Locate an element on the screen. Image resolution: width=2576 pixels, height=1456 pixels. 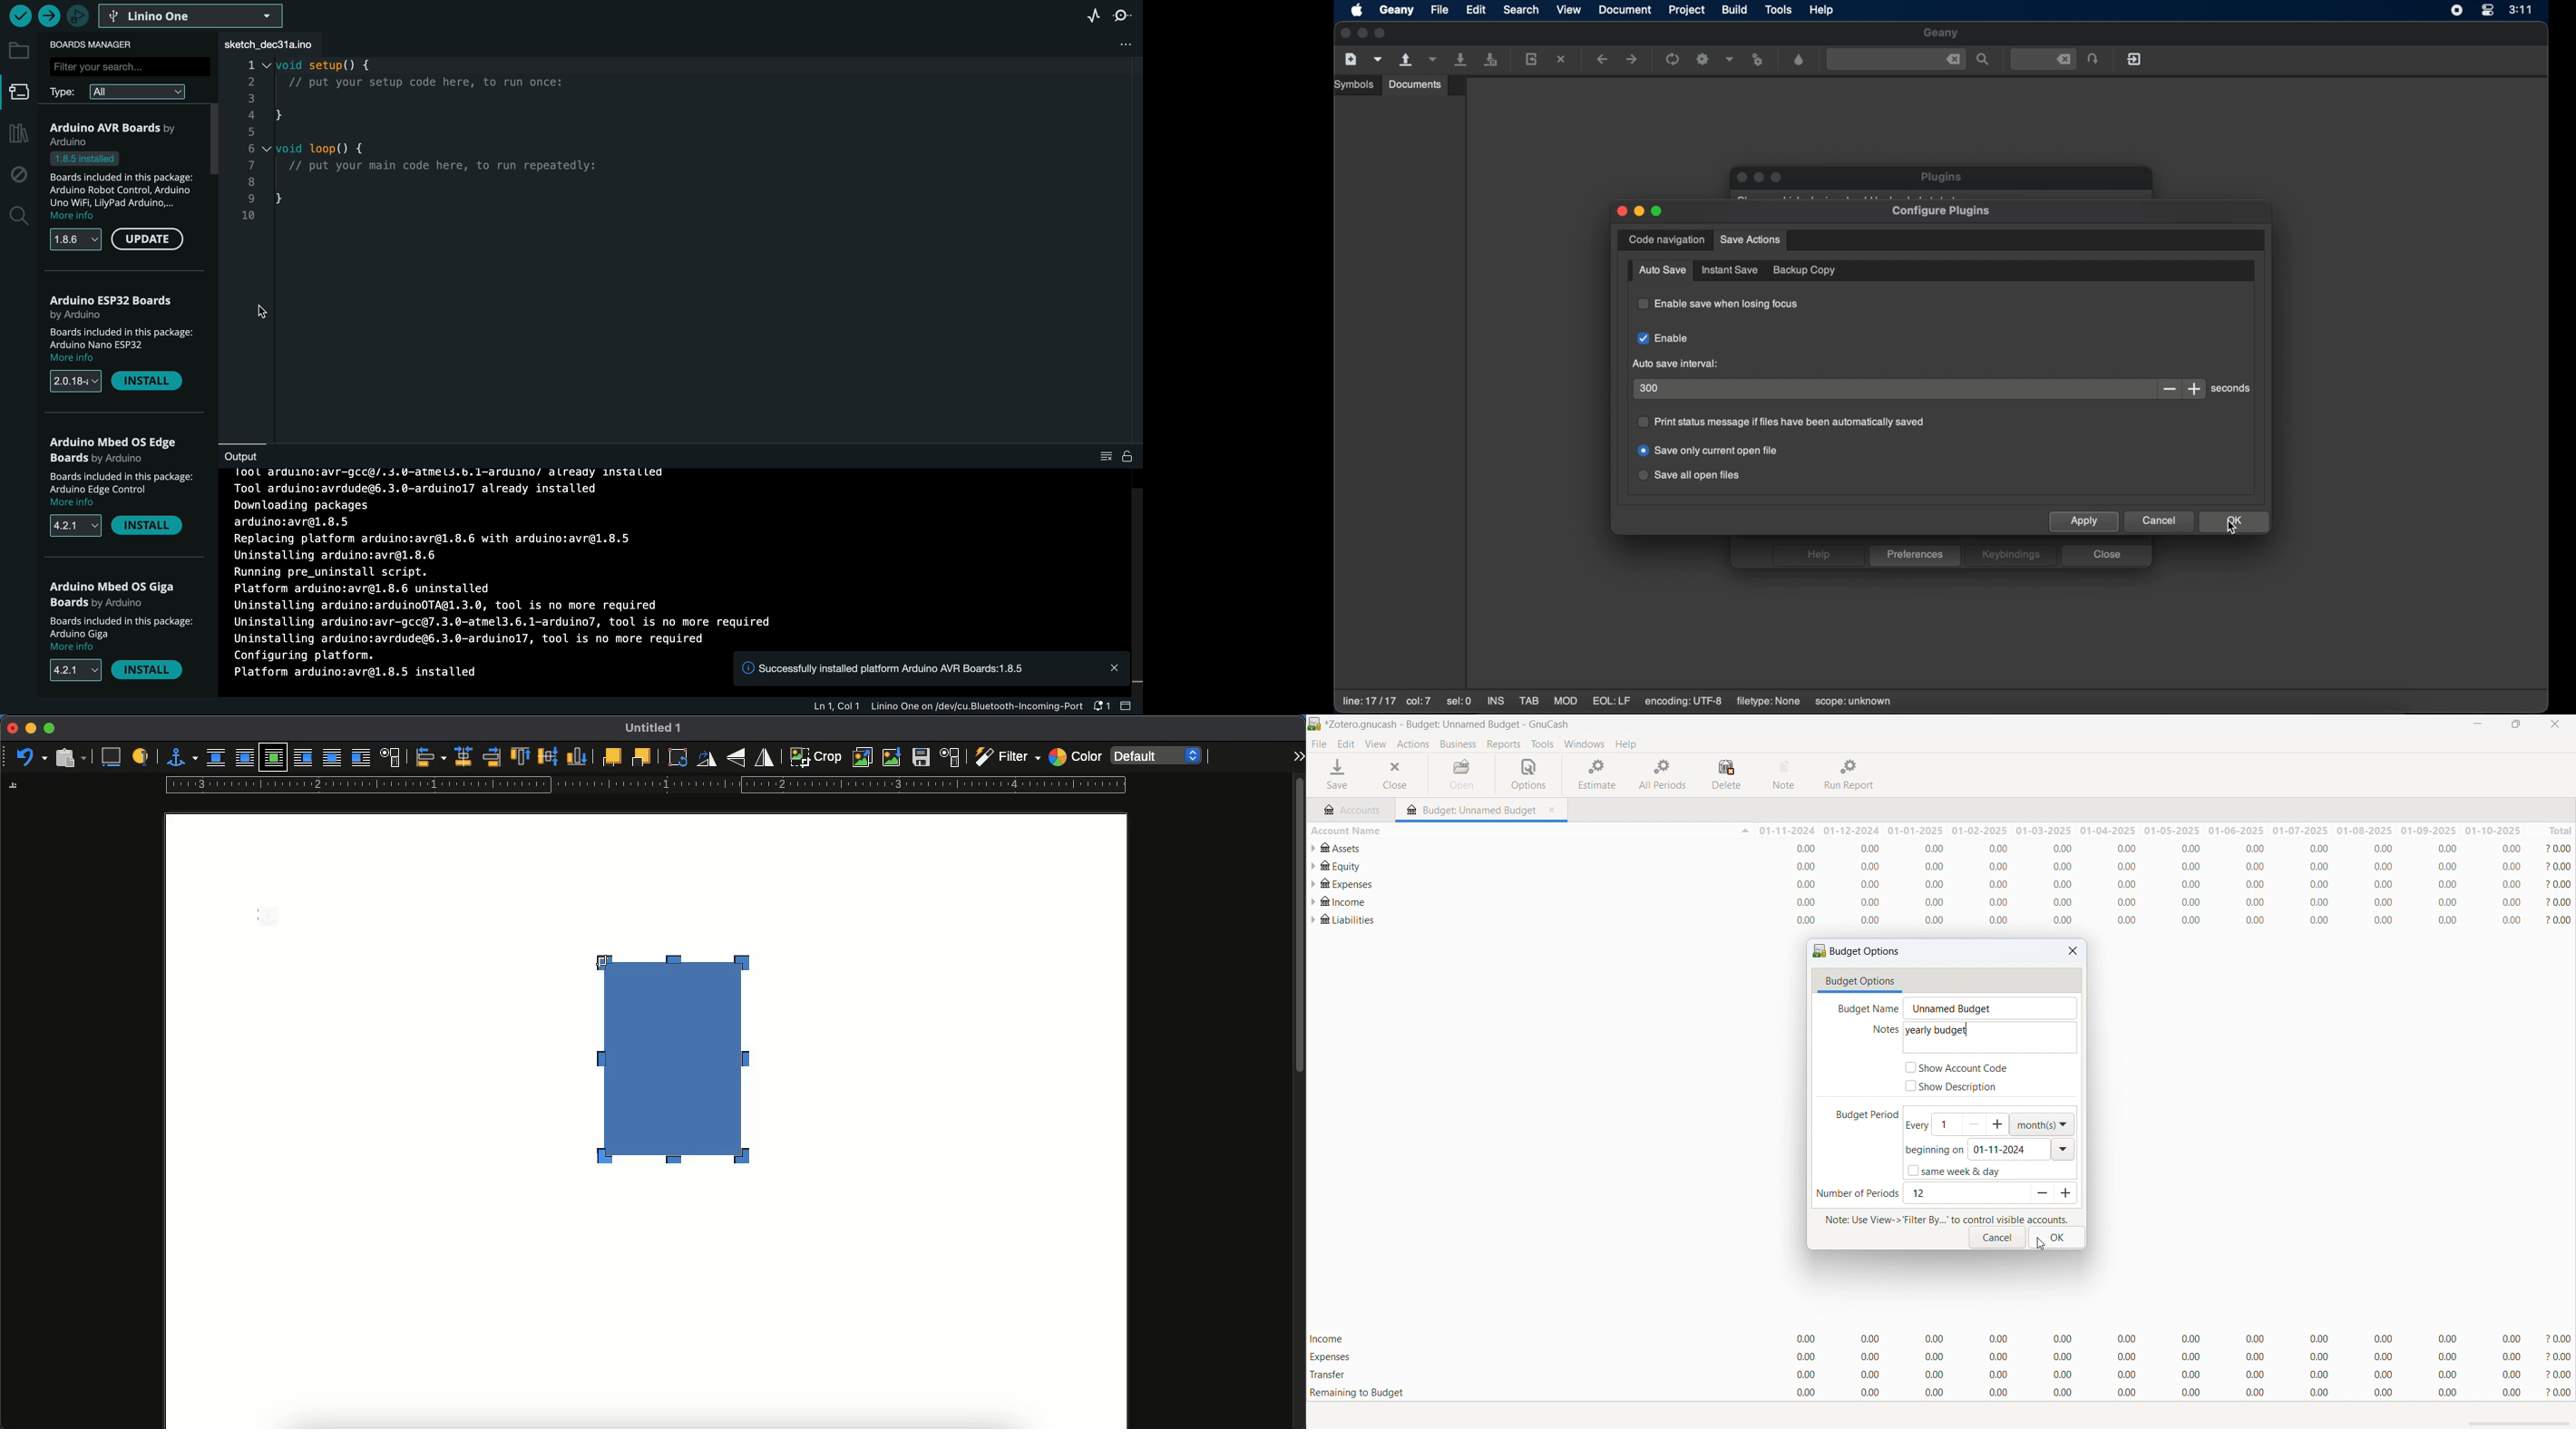
jump to the entered file is located at coordinates (2094, 60).